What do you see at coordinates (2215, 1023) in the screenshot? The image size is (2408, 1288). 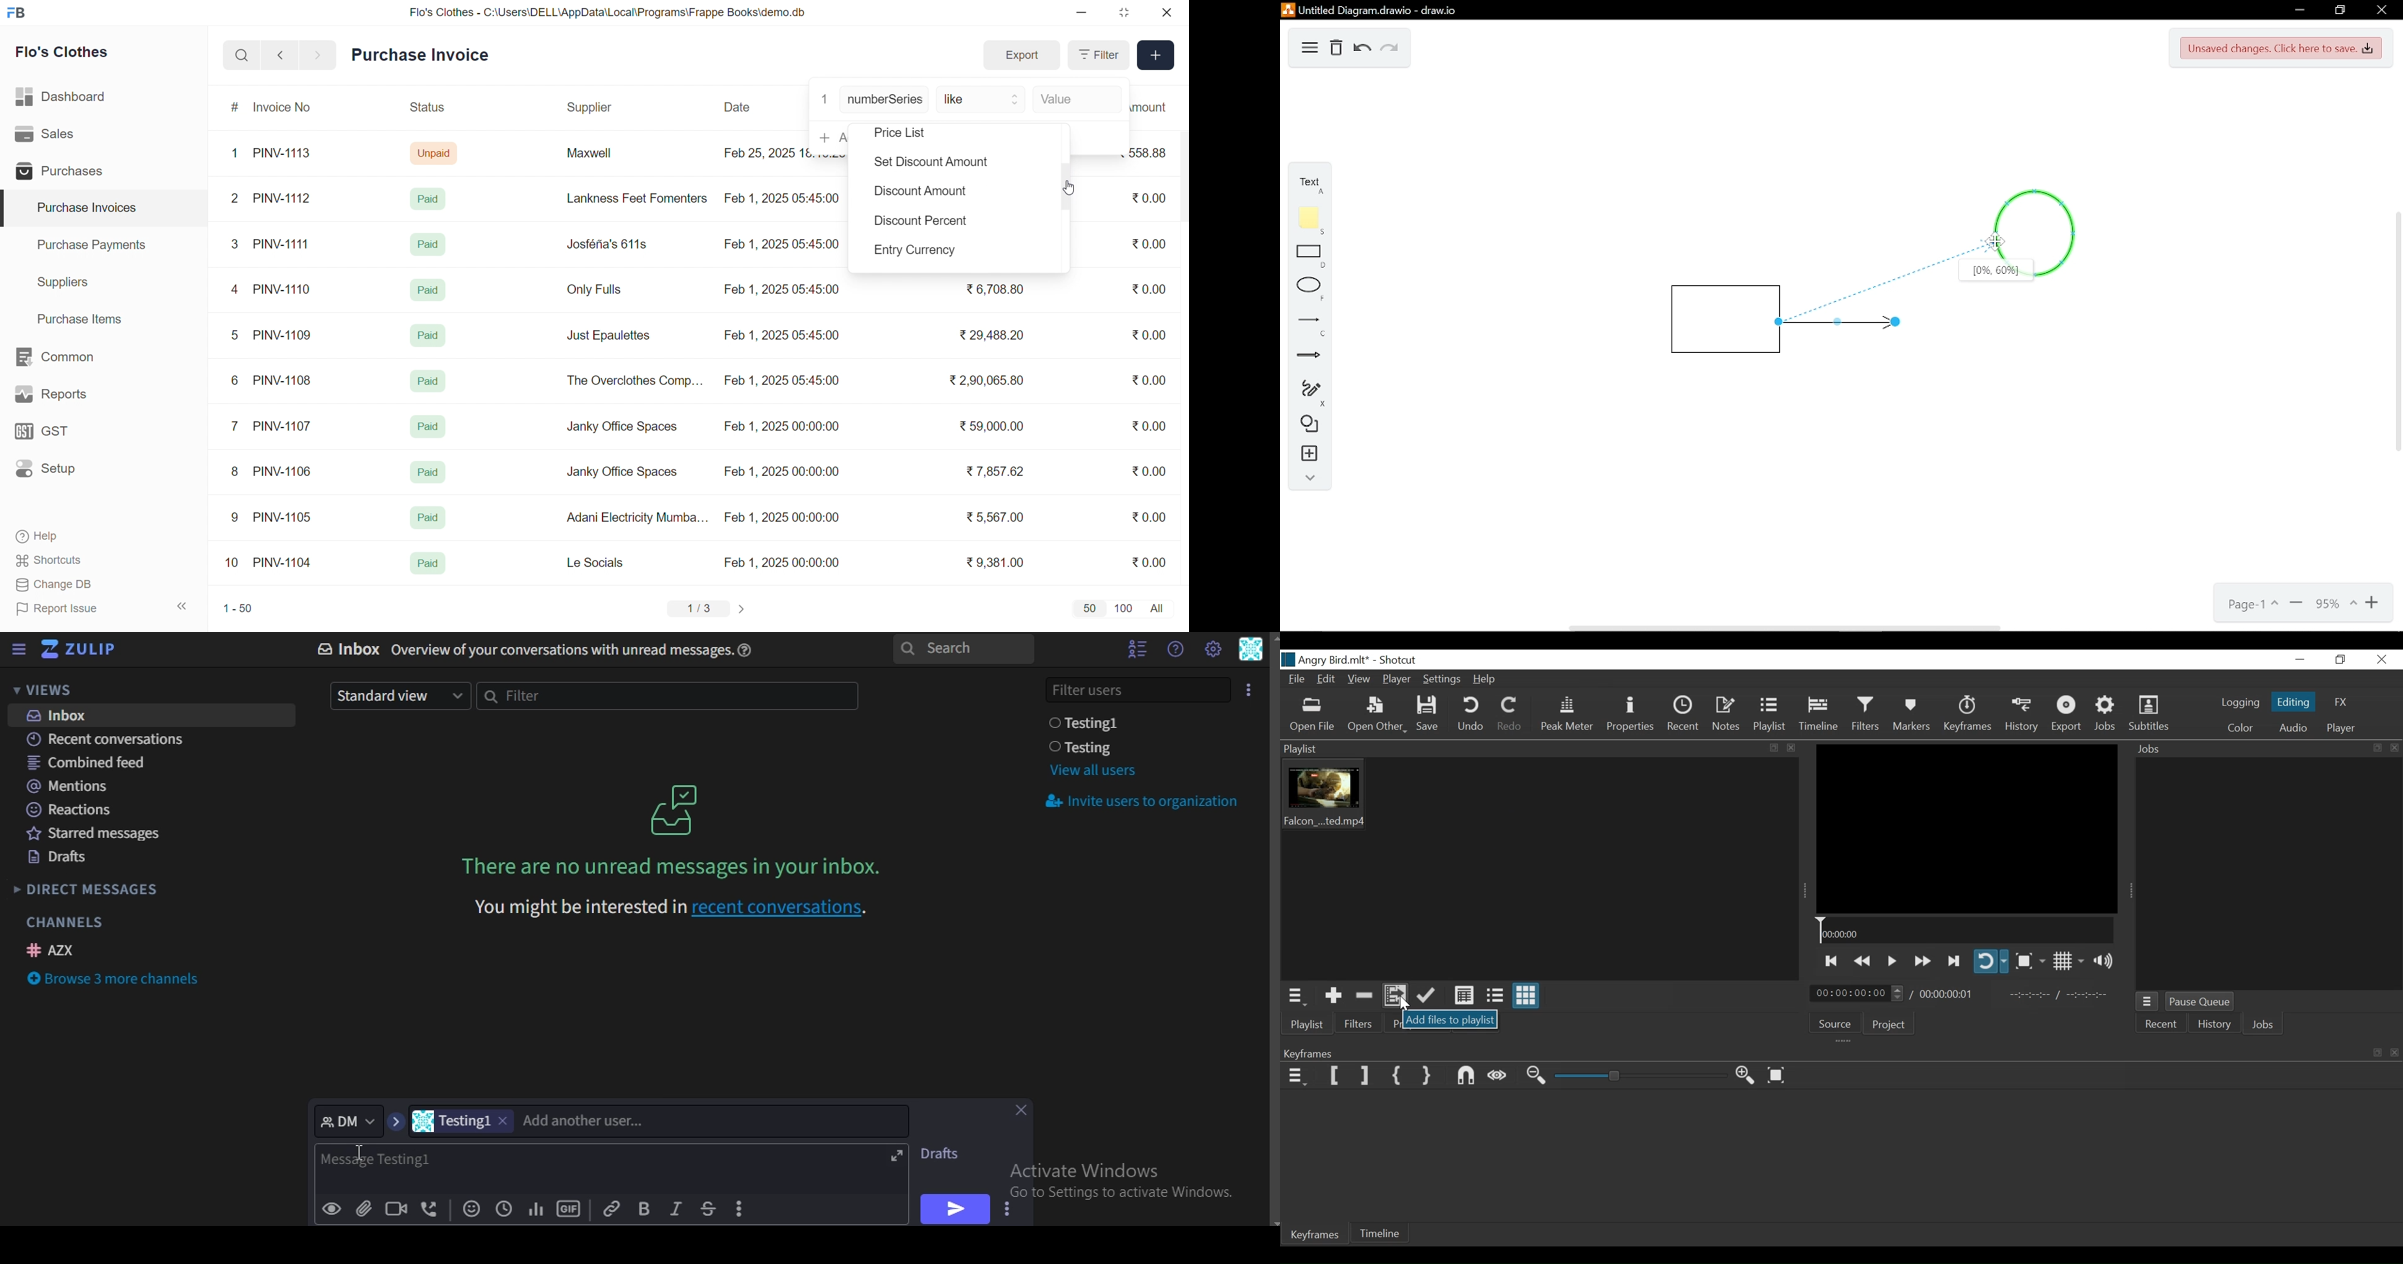 I see `History` at bounding box center [2215, 1023].